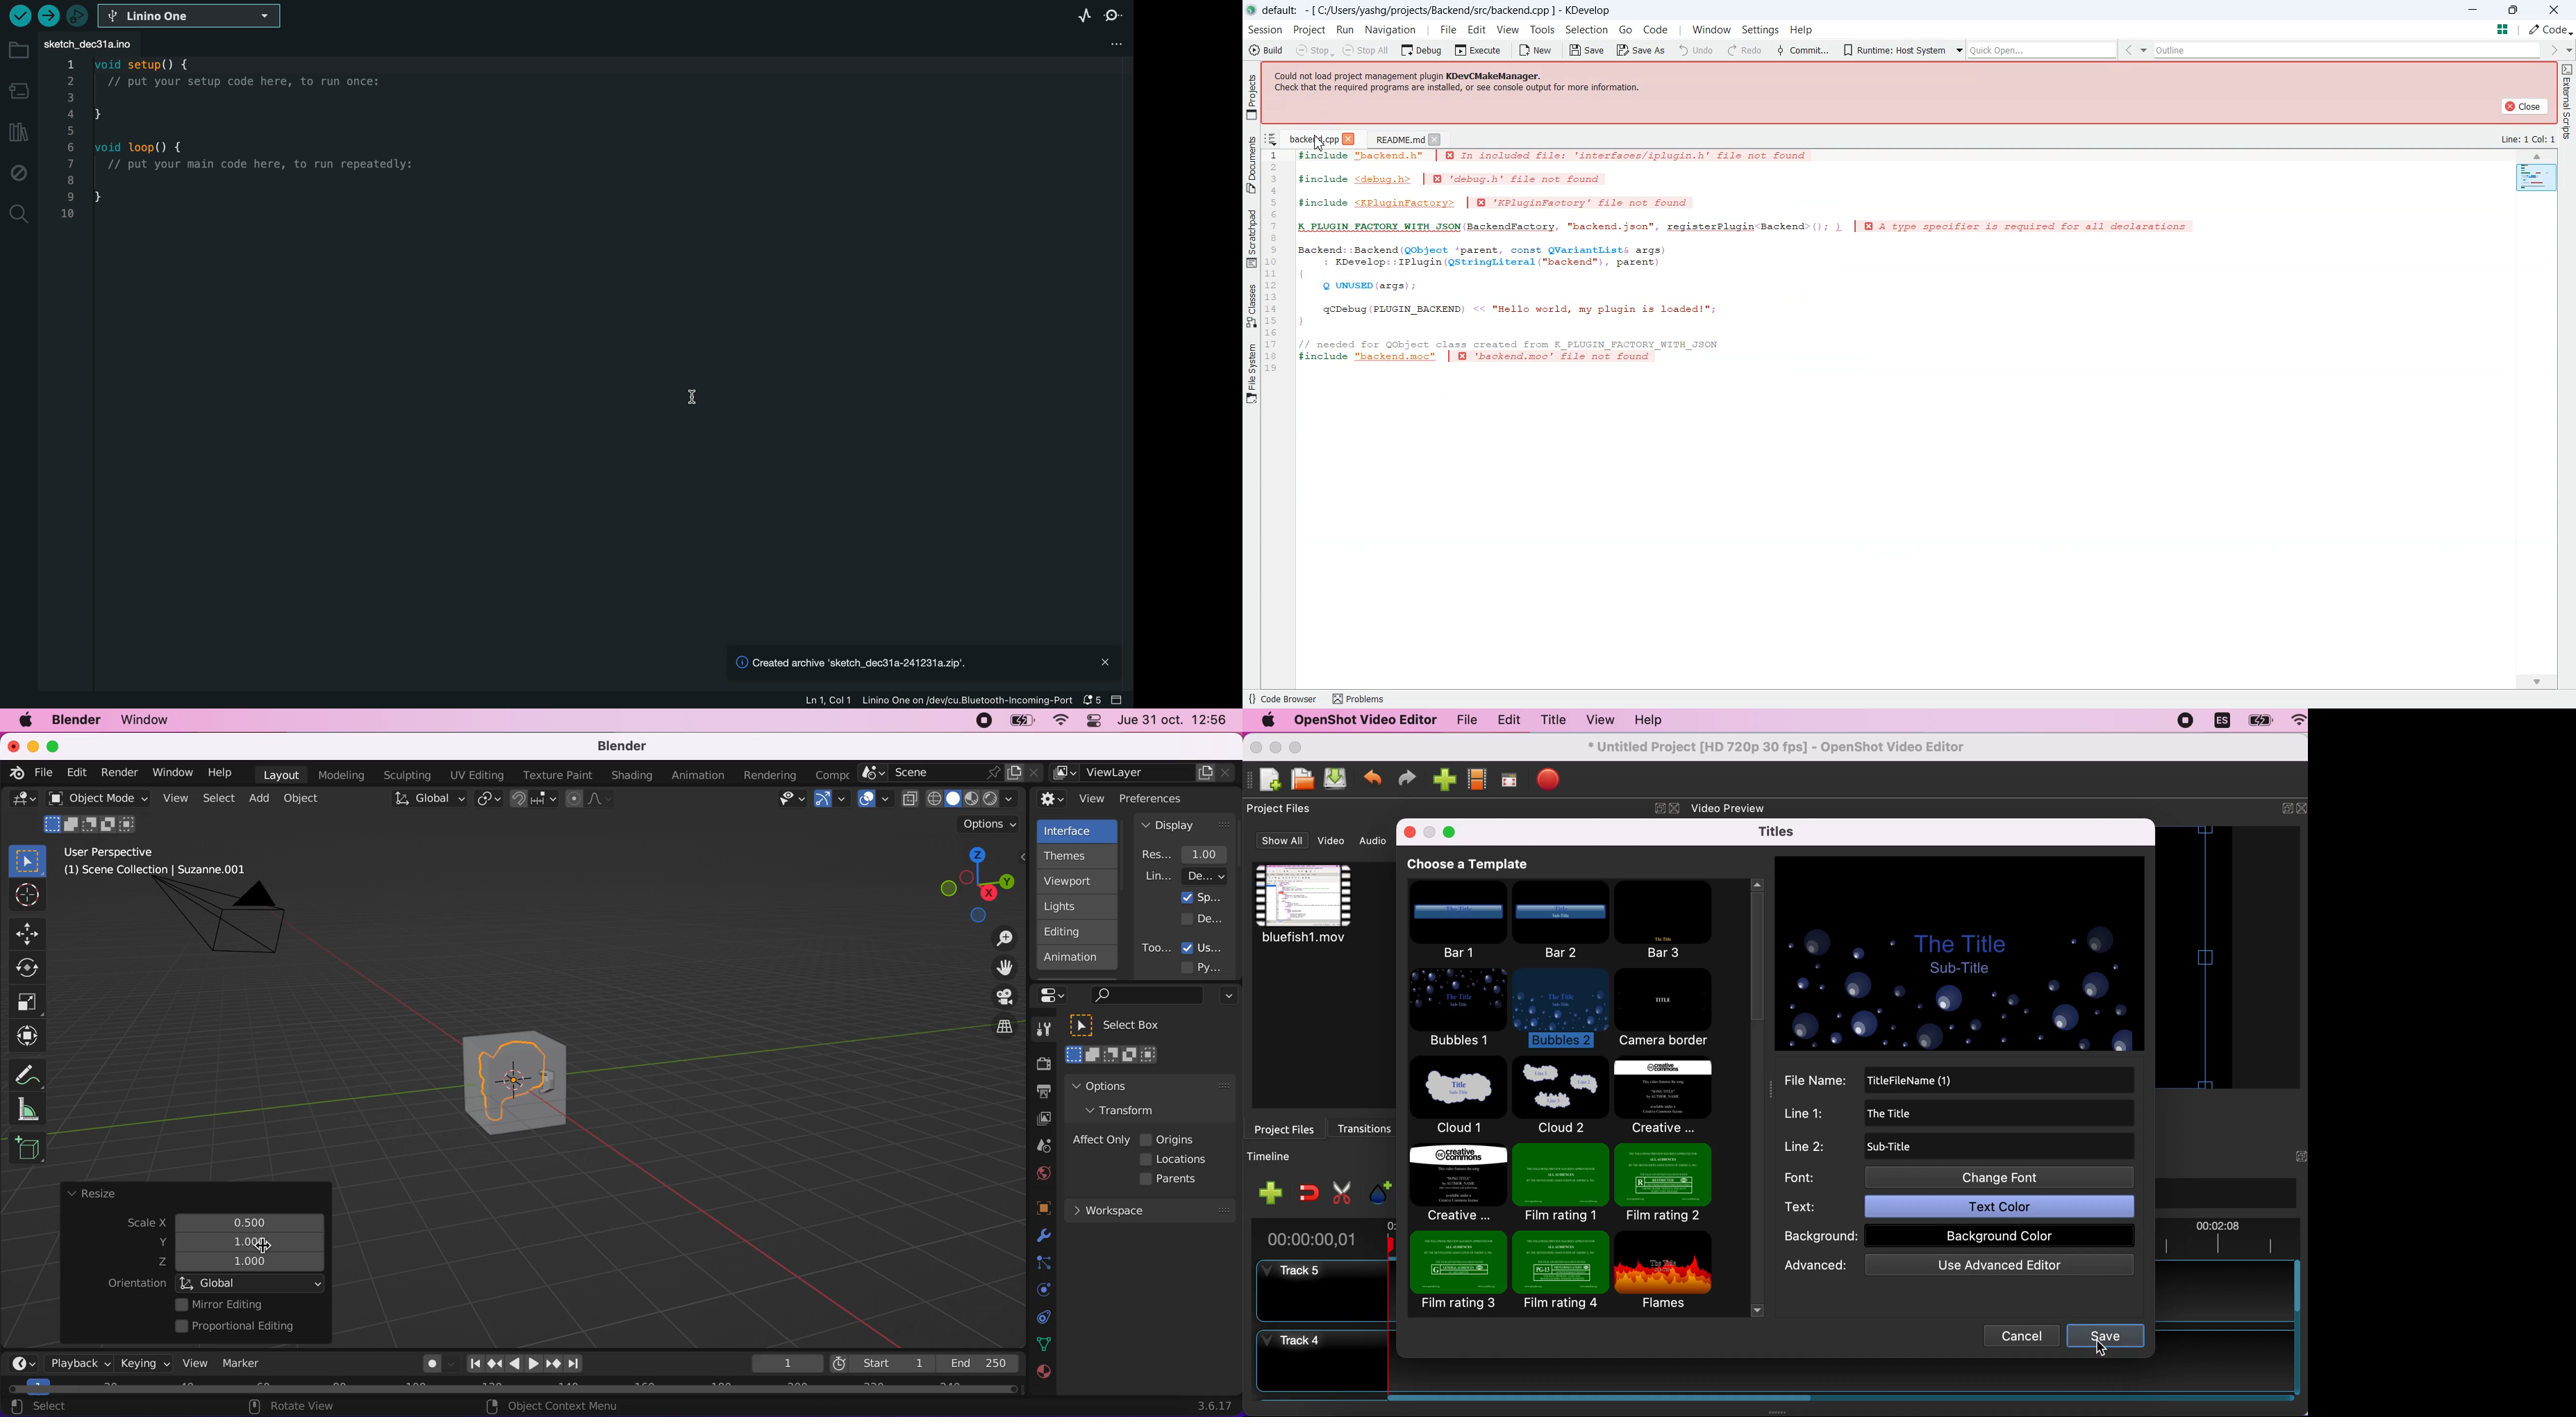 The width and height of the screenshot is (2576, 1428). What do you see at coordinates (1127, 1025) in the screenshot?
I see `select box` at bounding box center [1127, 1025].